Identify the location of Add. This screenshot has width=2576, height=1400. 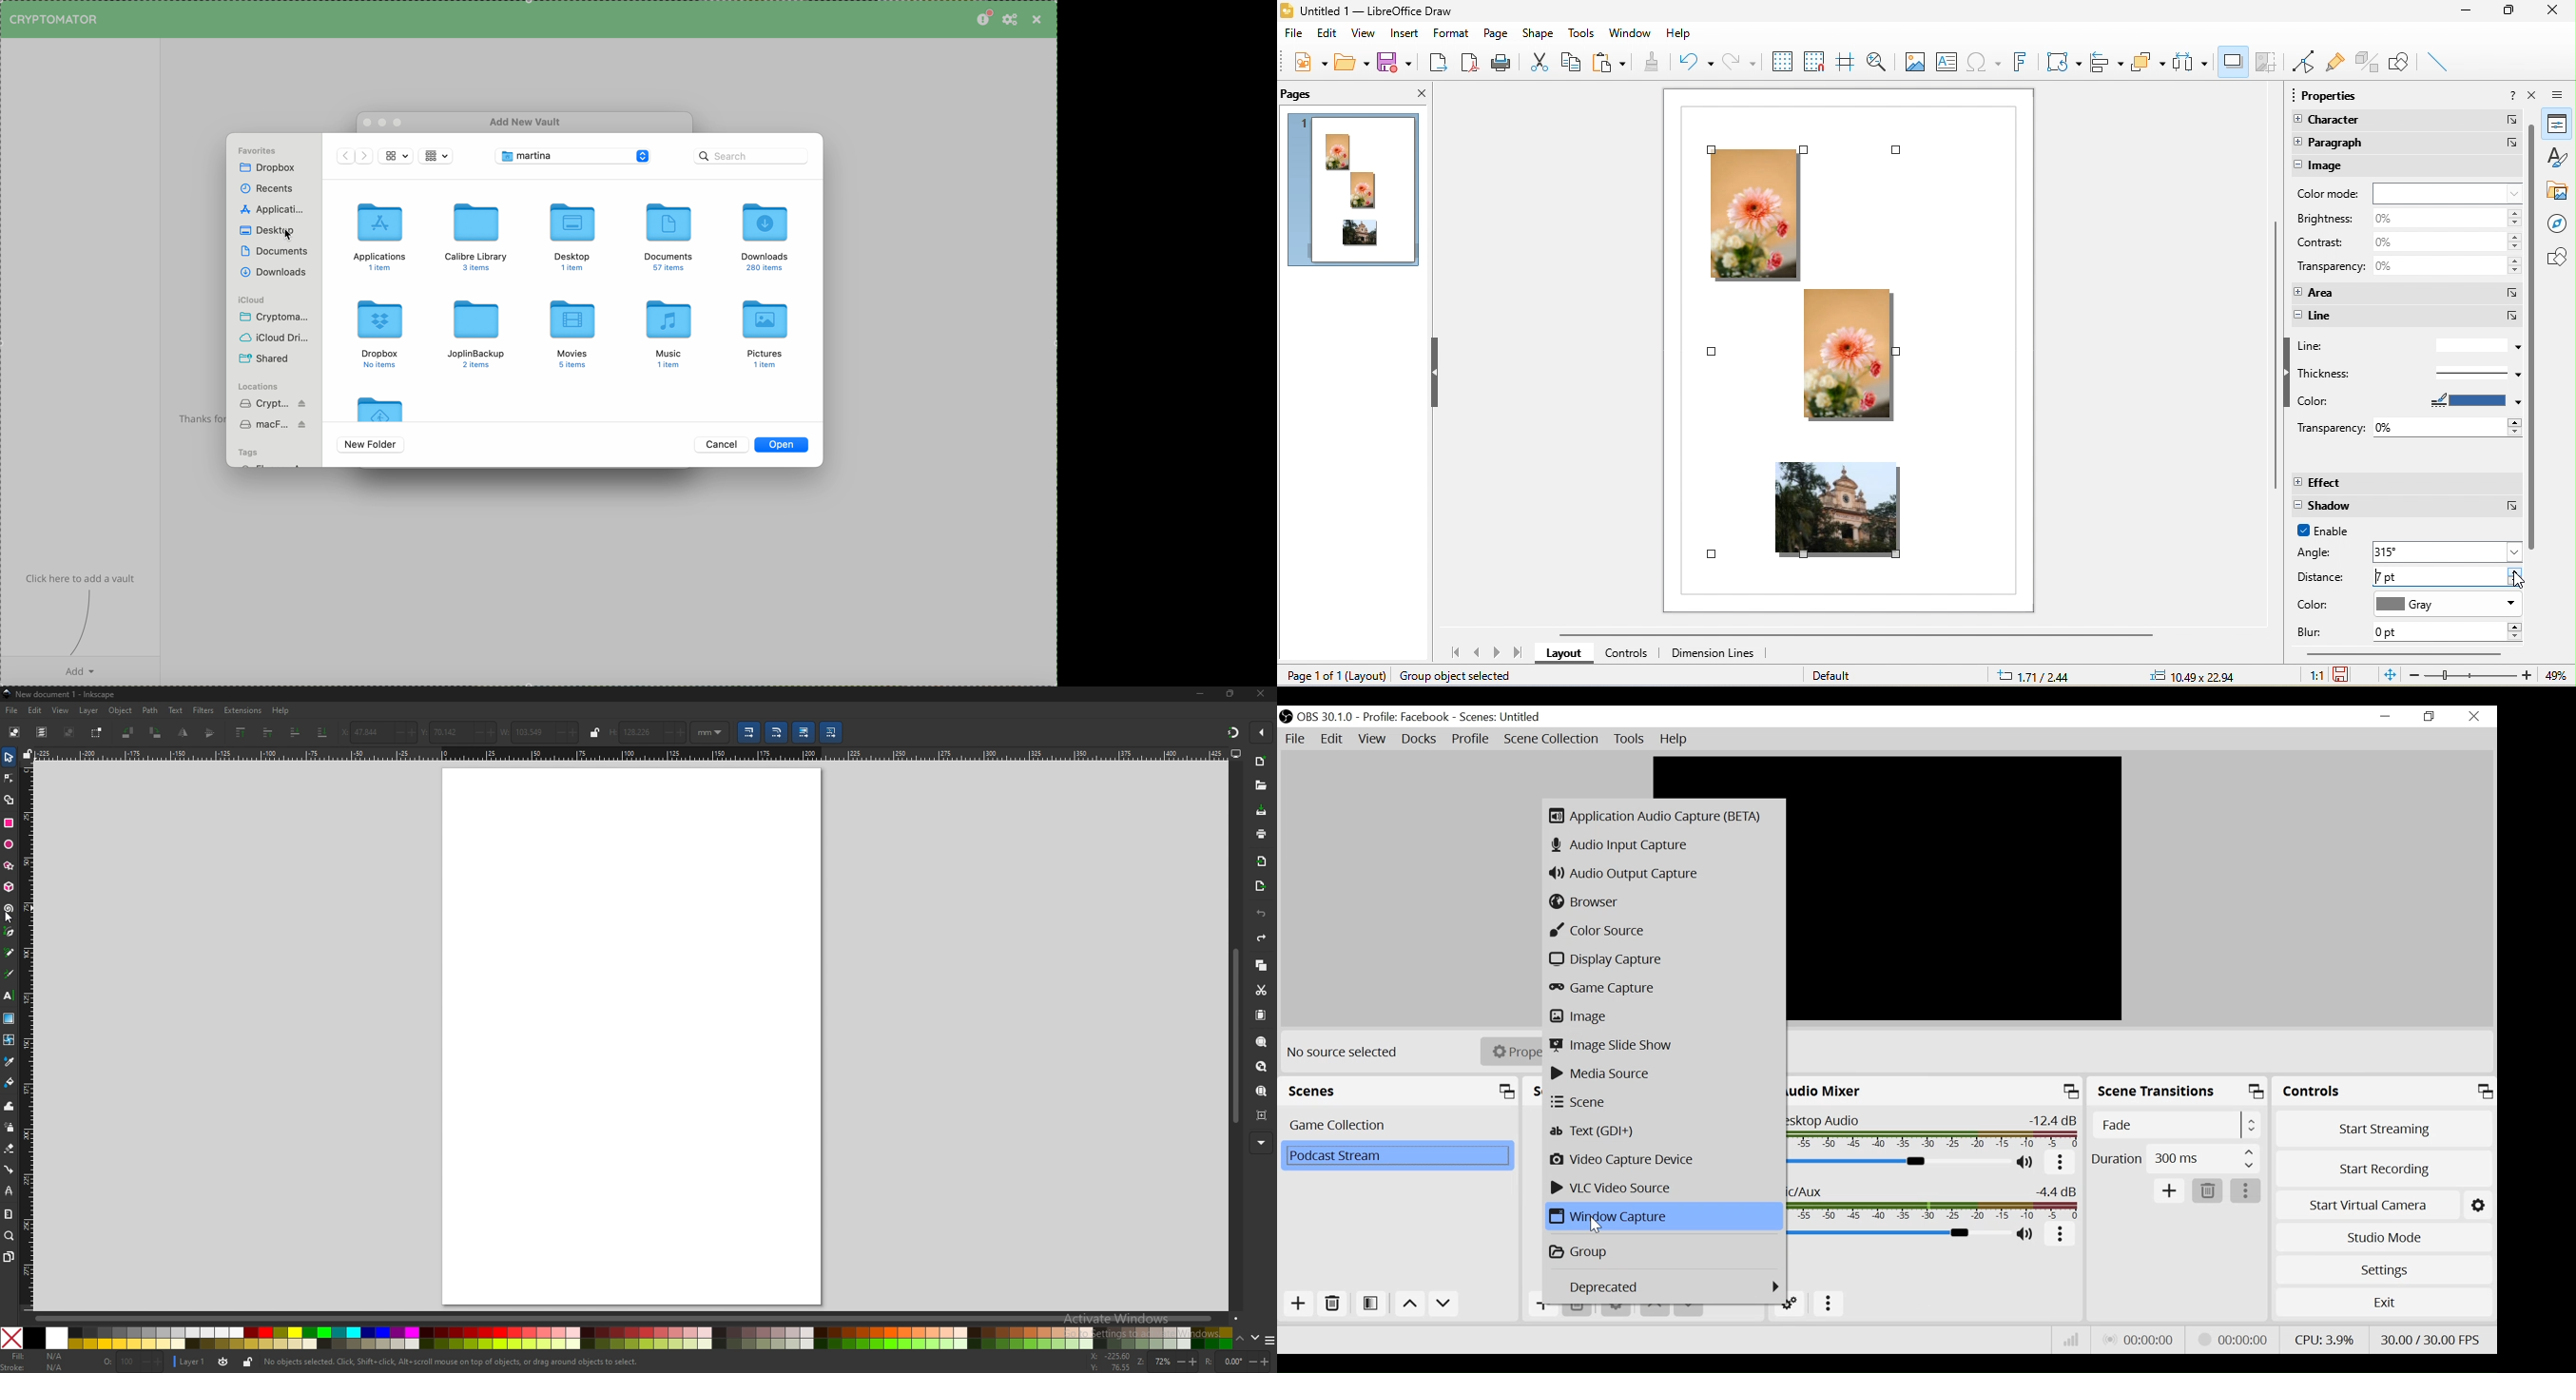
(1542, 1308).